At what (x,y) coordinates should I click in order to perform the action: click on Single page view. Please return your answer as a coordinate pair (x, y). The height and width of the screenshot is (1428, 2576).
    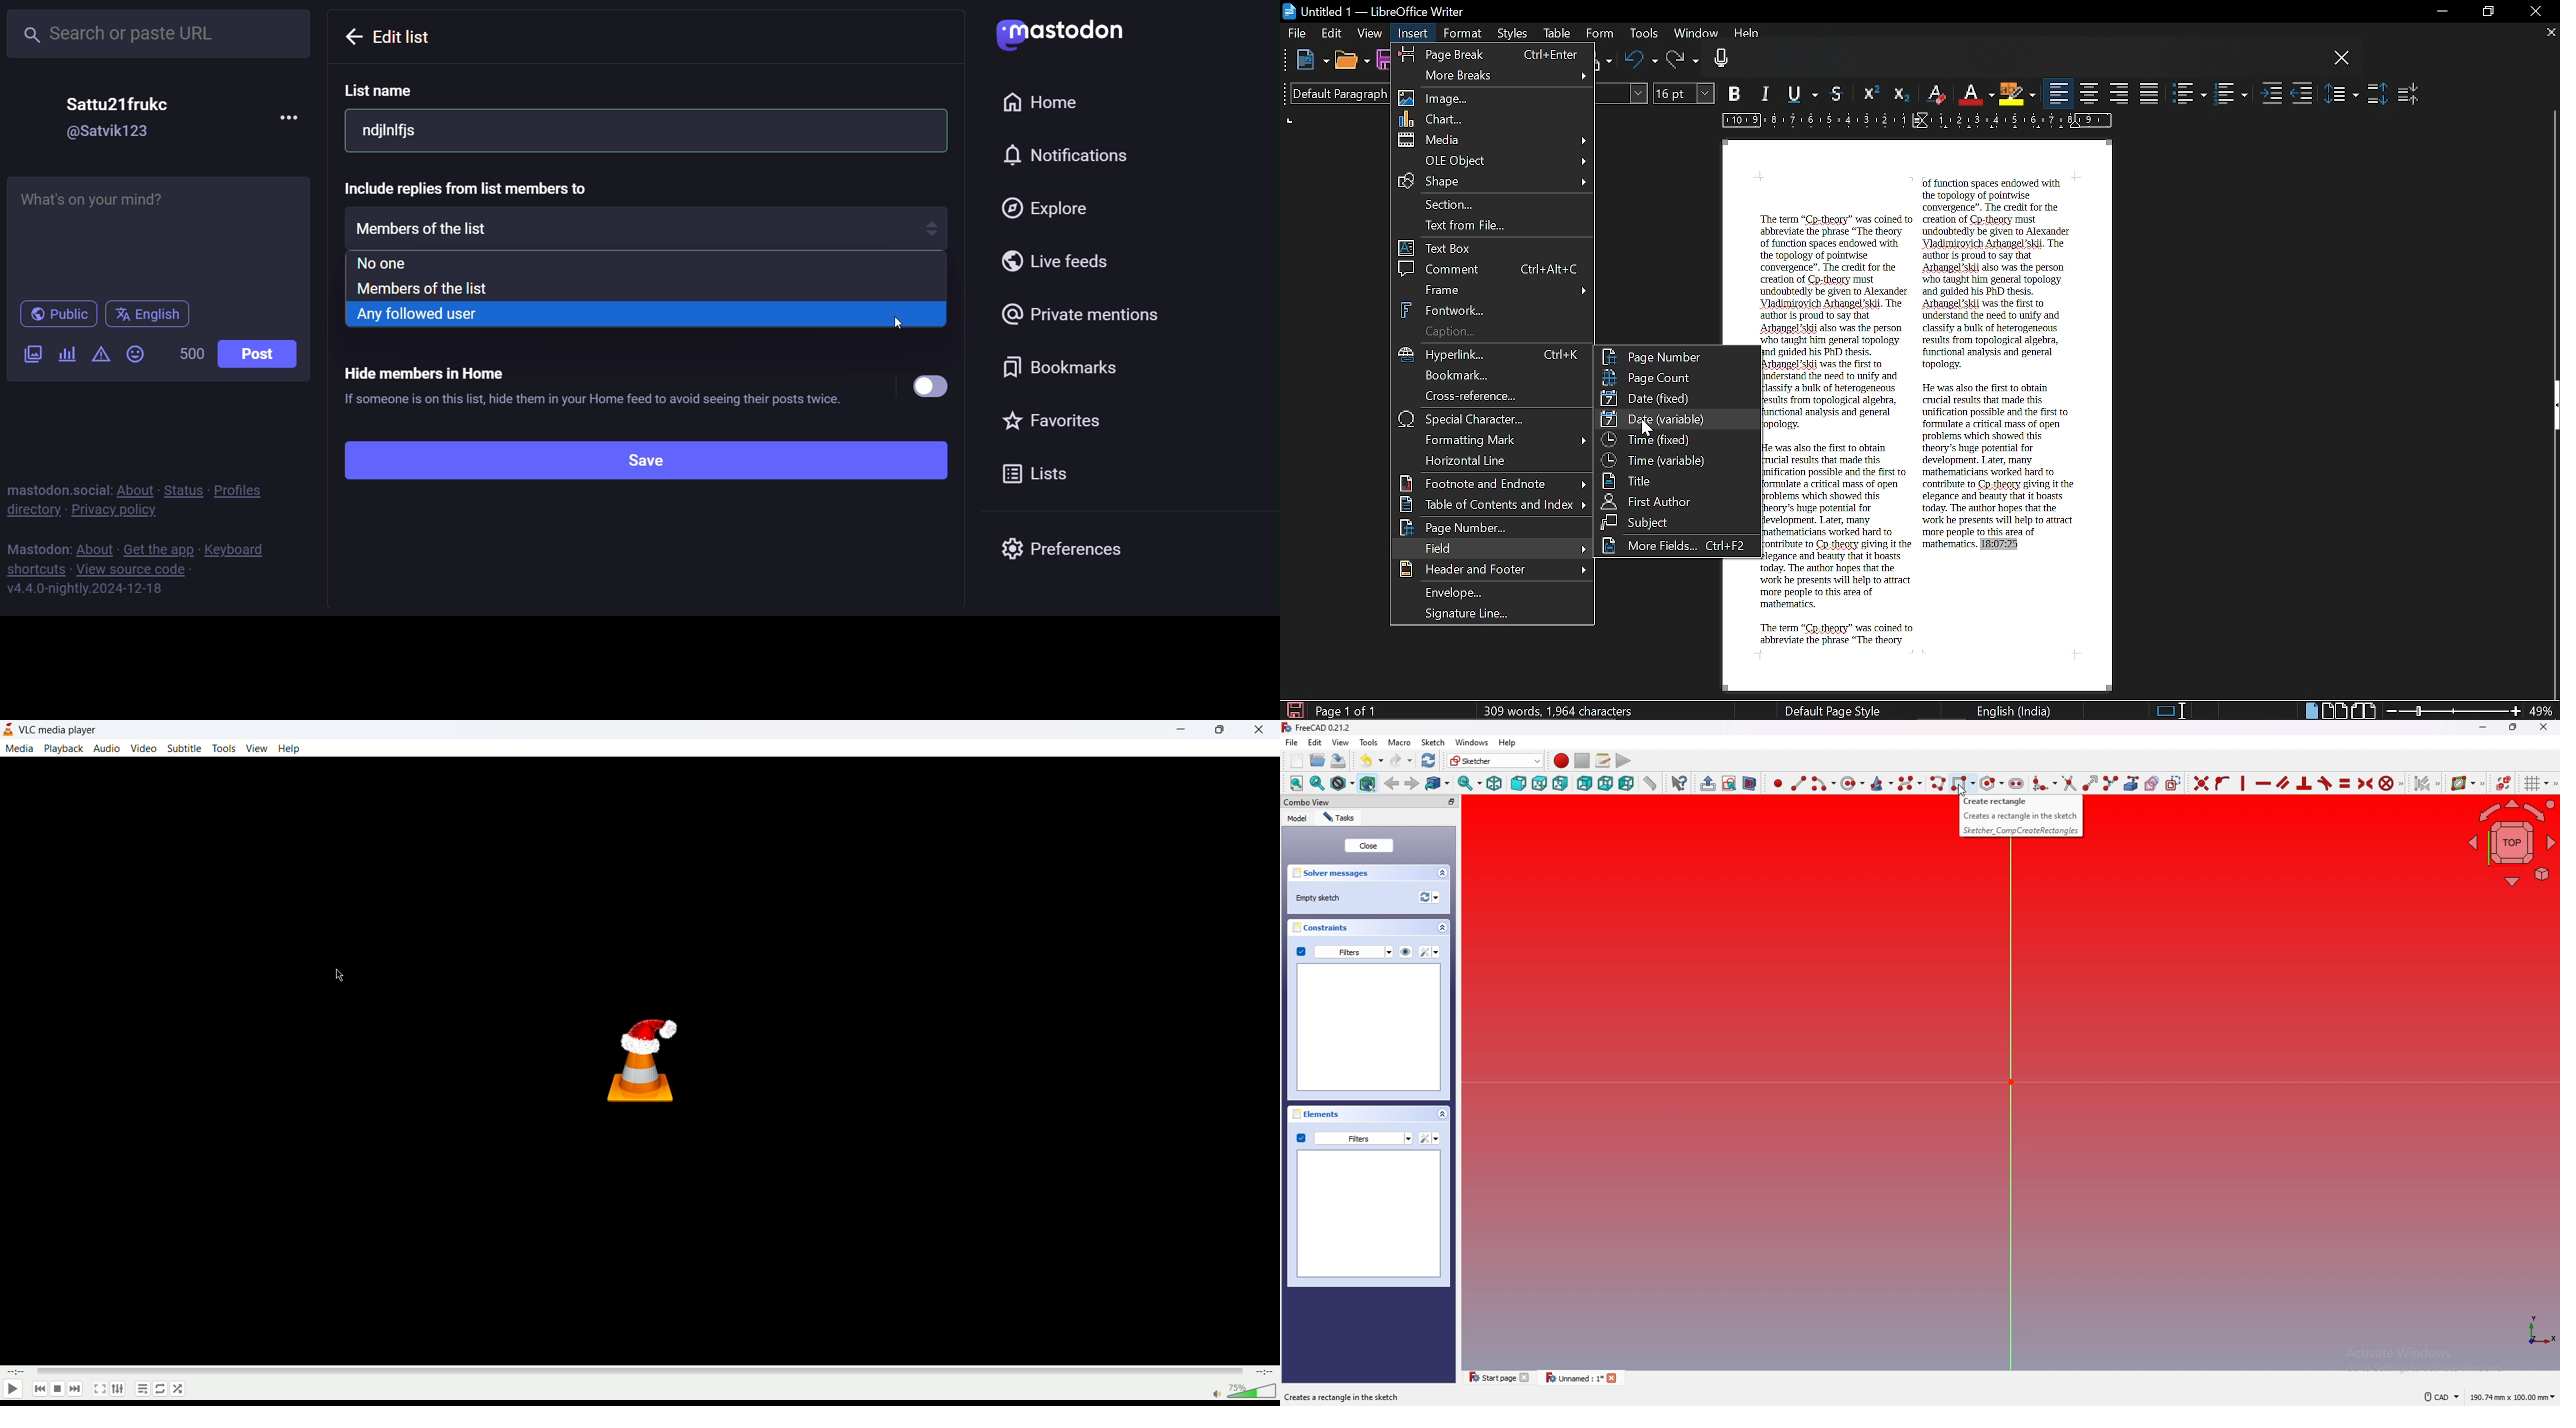
    Looking at the image, I should click on (2310, 711).